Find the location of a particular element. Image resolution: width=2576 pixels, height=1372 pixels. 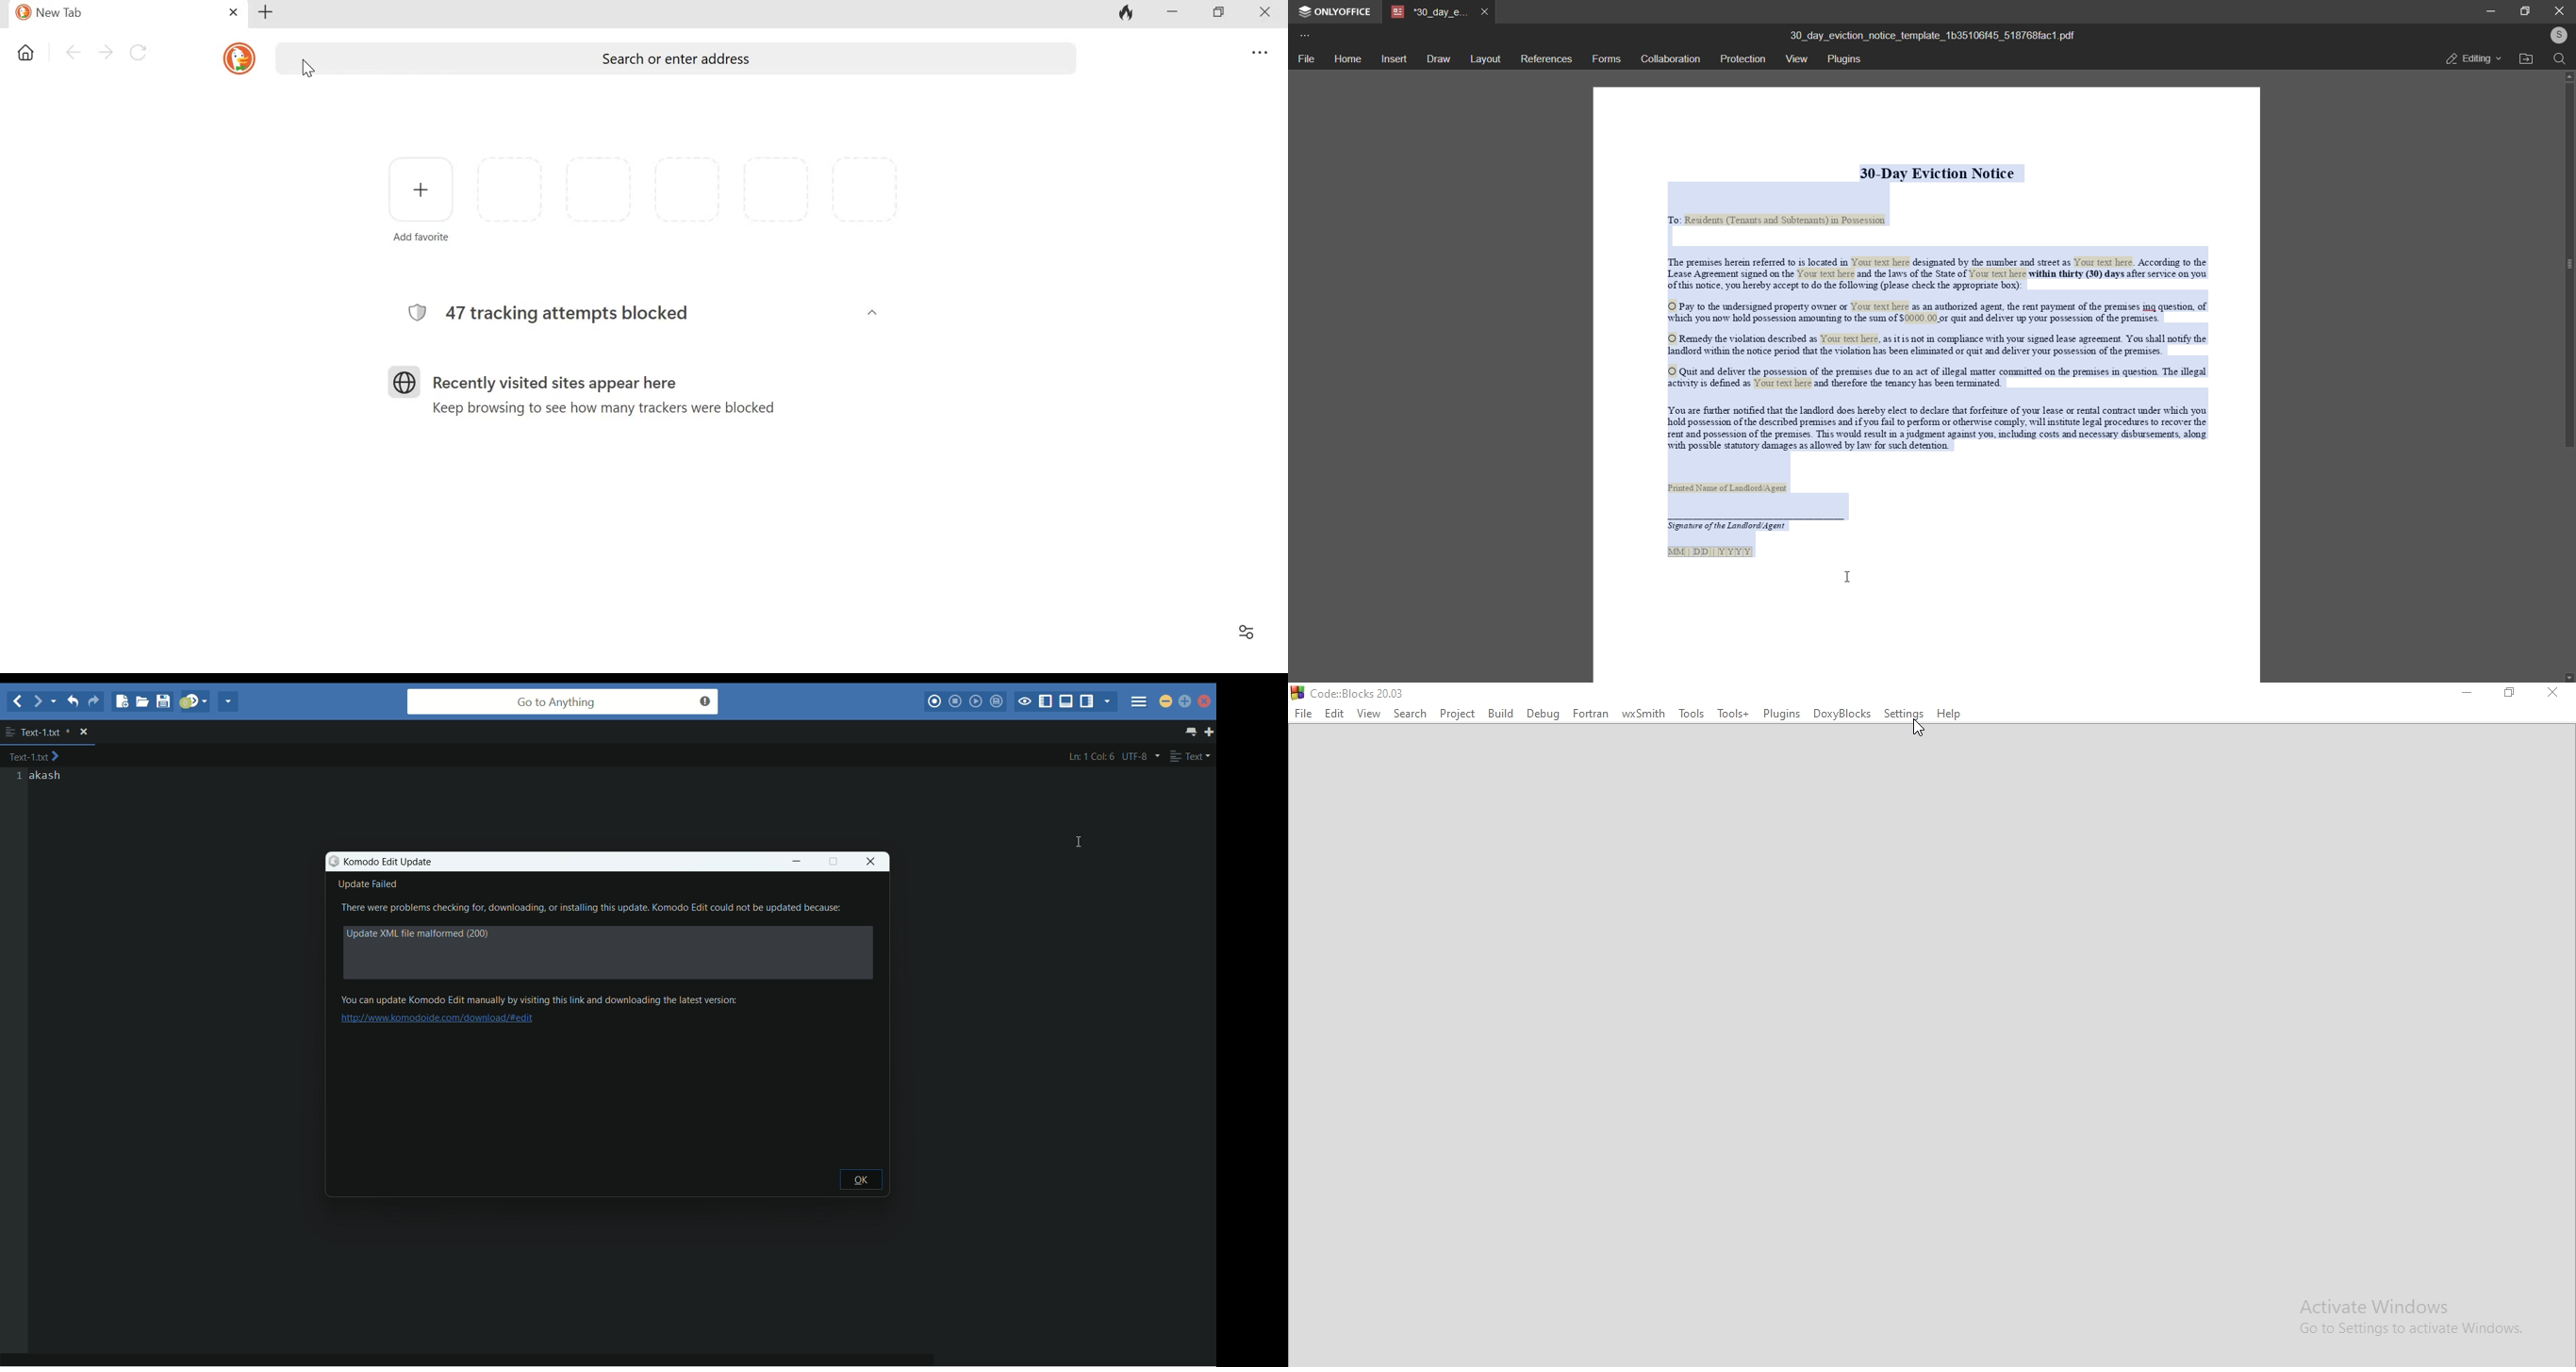

Cursor is located at coordinates (310, 72).